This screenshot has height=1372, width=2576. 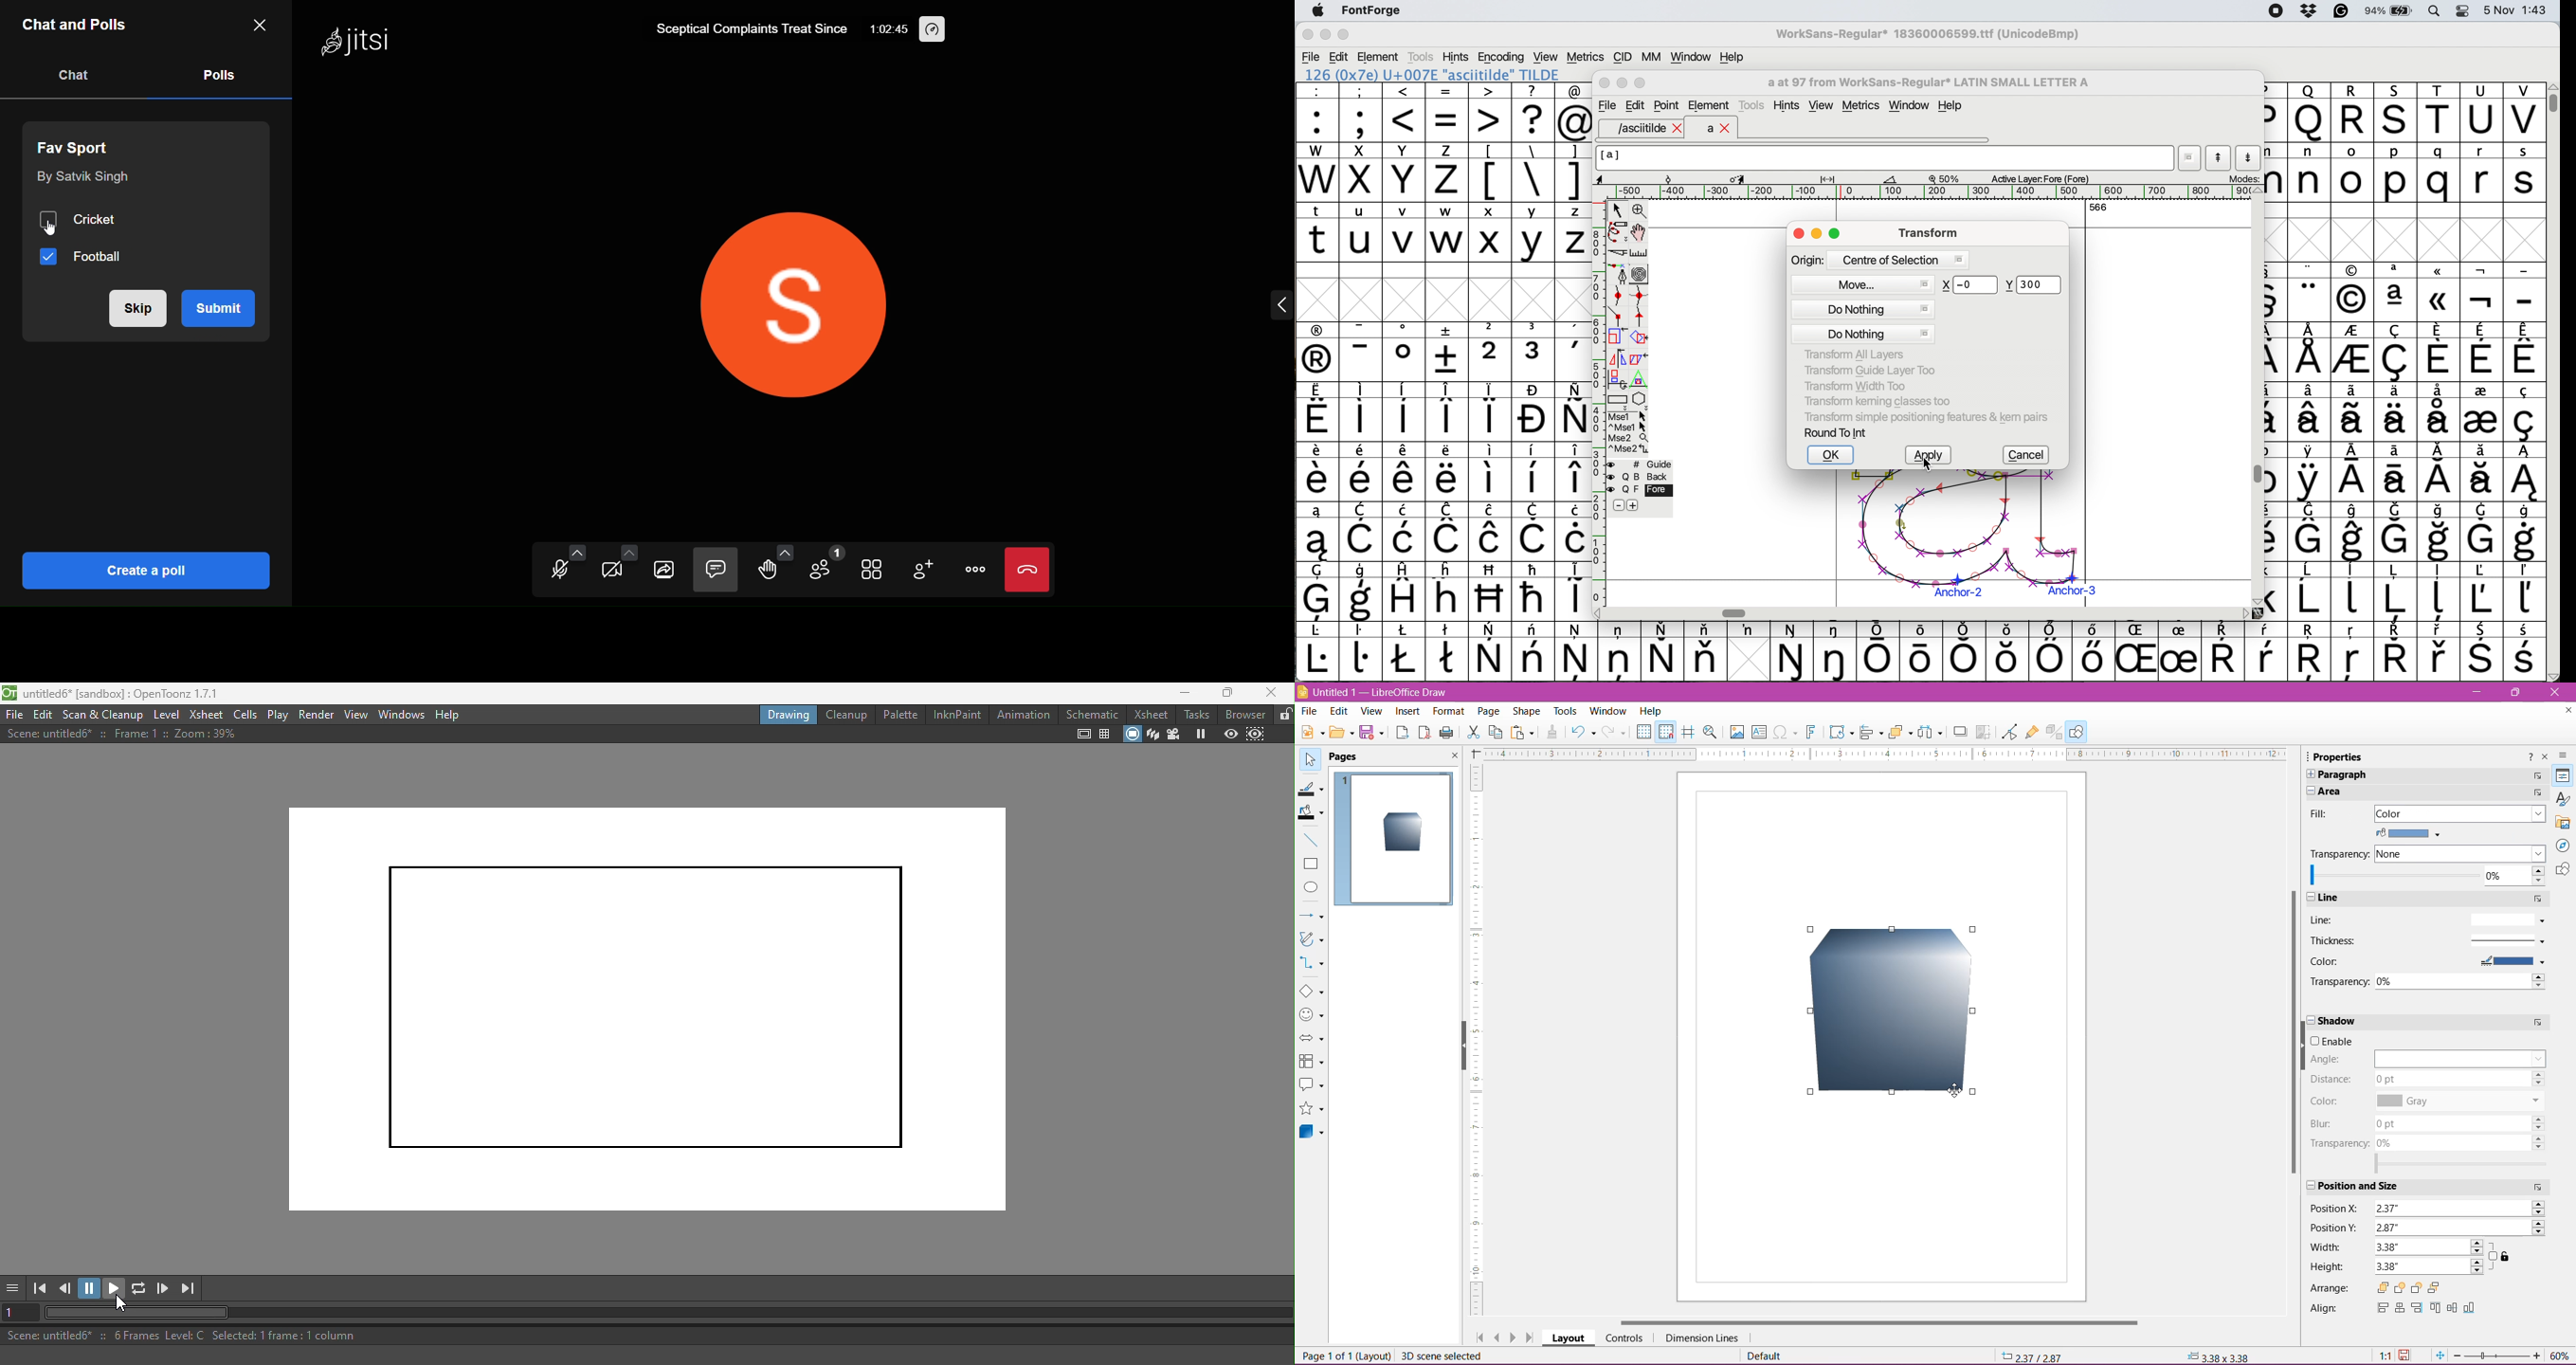 I want to click on 2, so click(x=1491, y=351).